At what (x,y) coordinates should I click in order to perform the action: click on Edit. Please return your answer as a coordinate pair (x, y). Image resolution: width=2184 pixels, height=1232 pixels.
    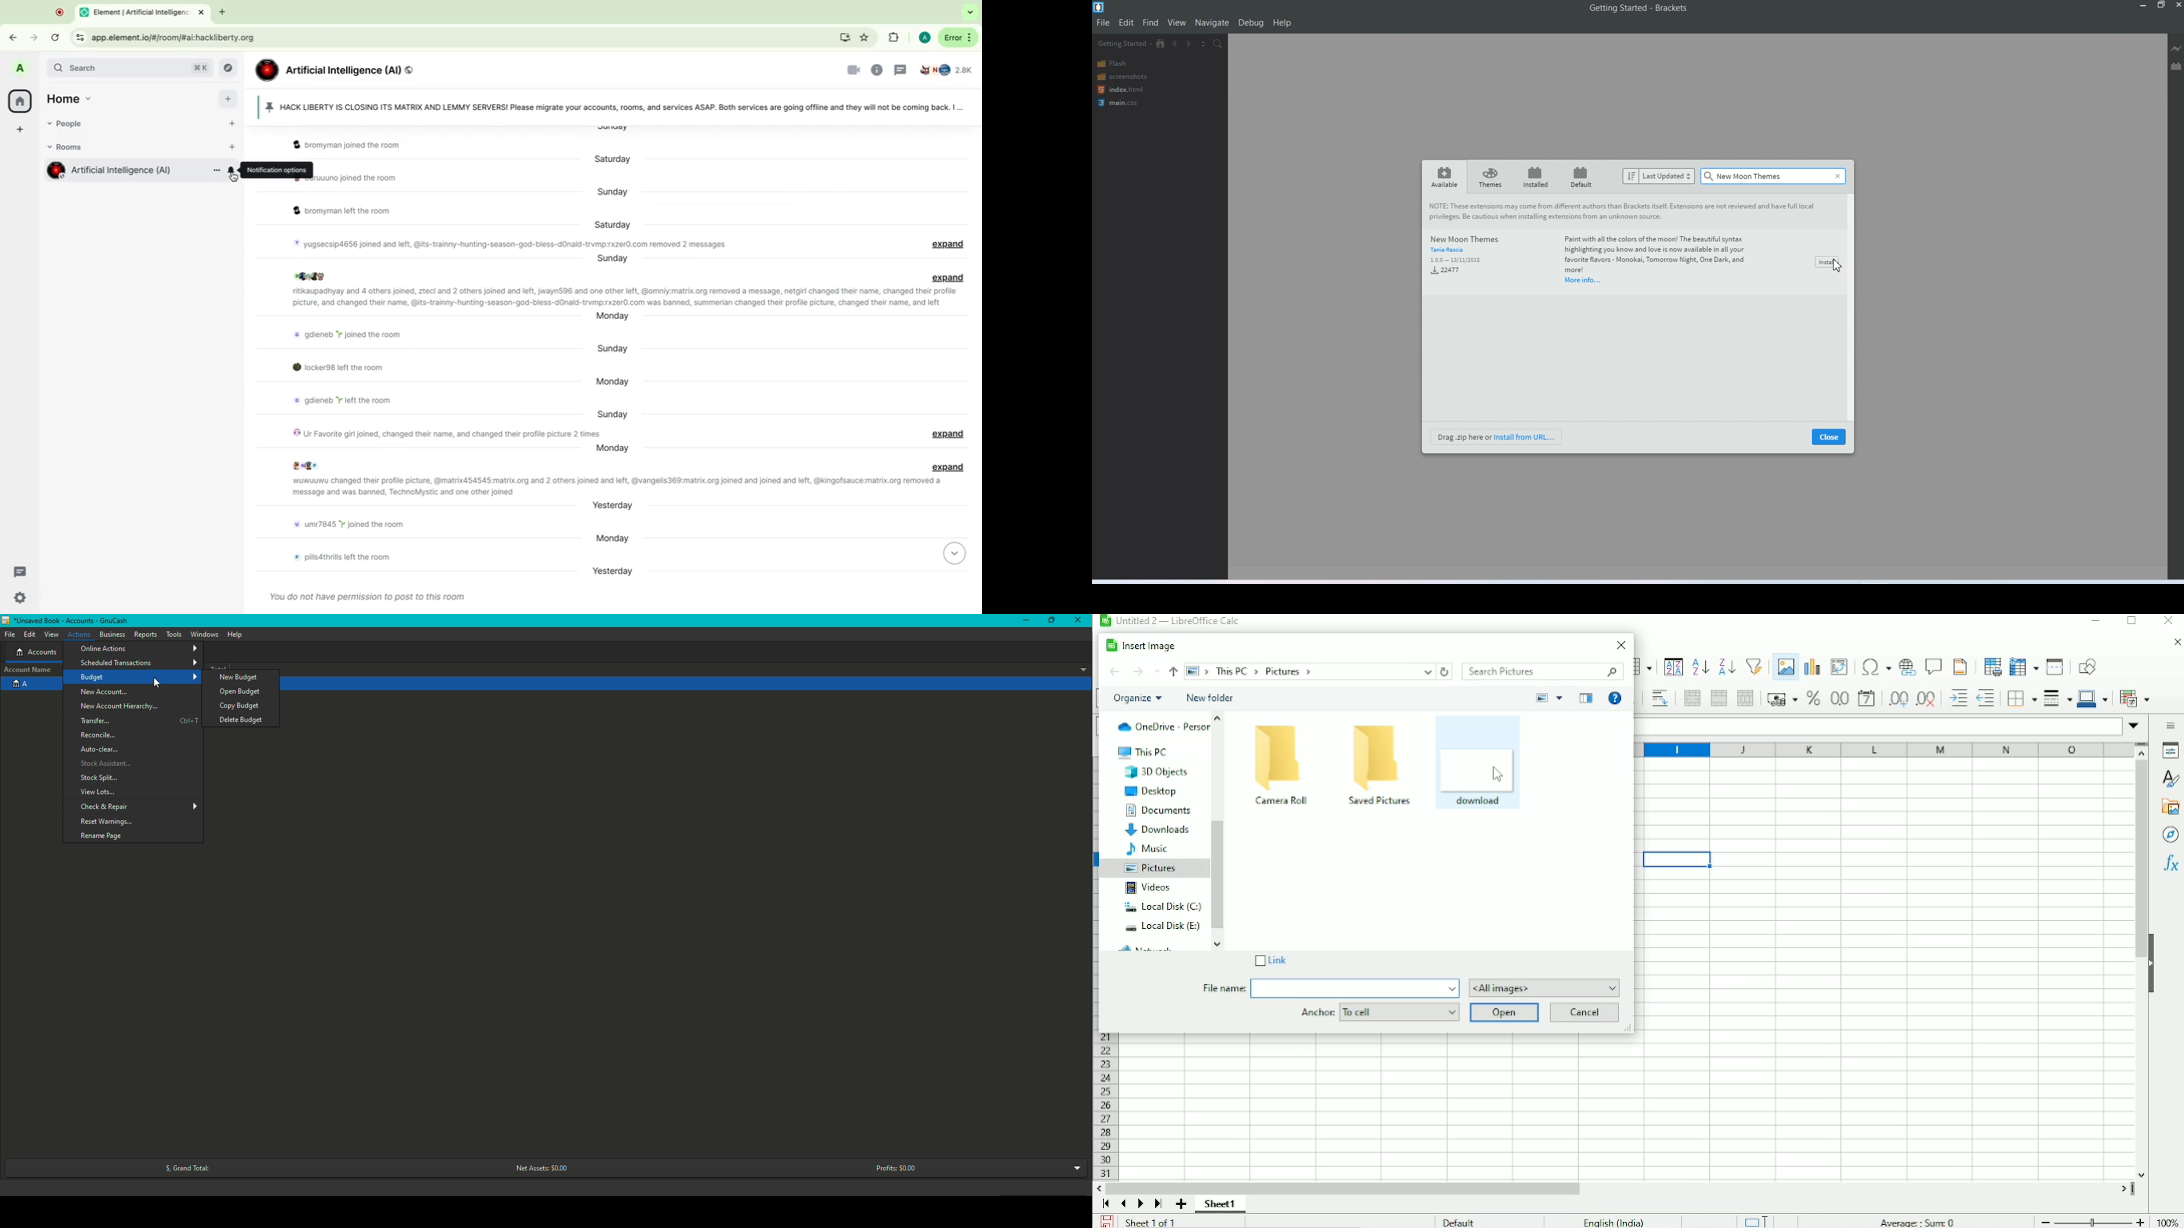
    Looking at the image, I should click on (30, 636).